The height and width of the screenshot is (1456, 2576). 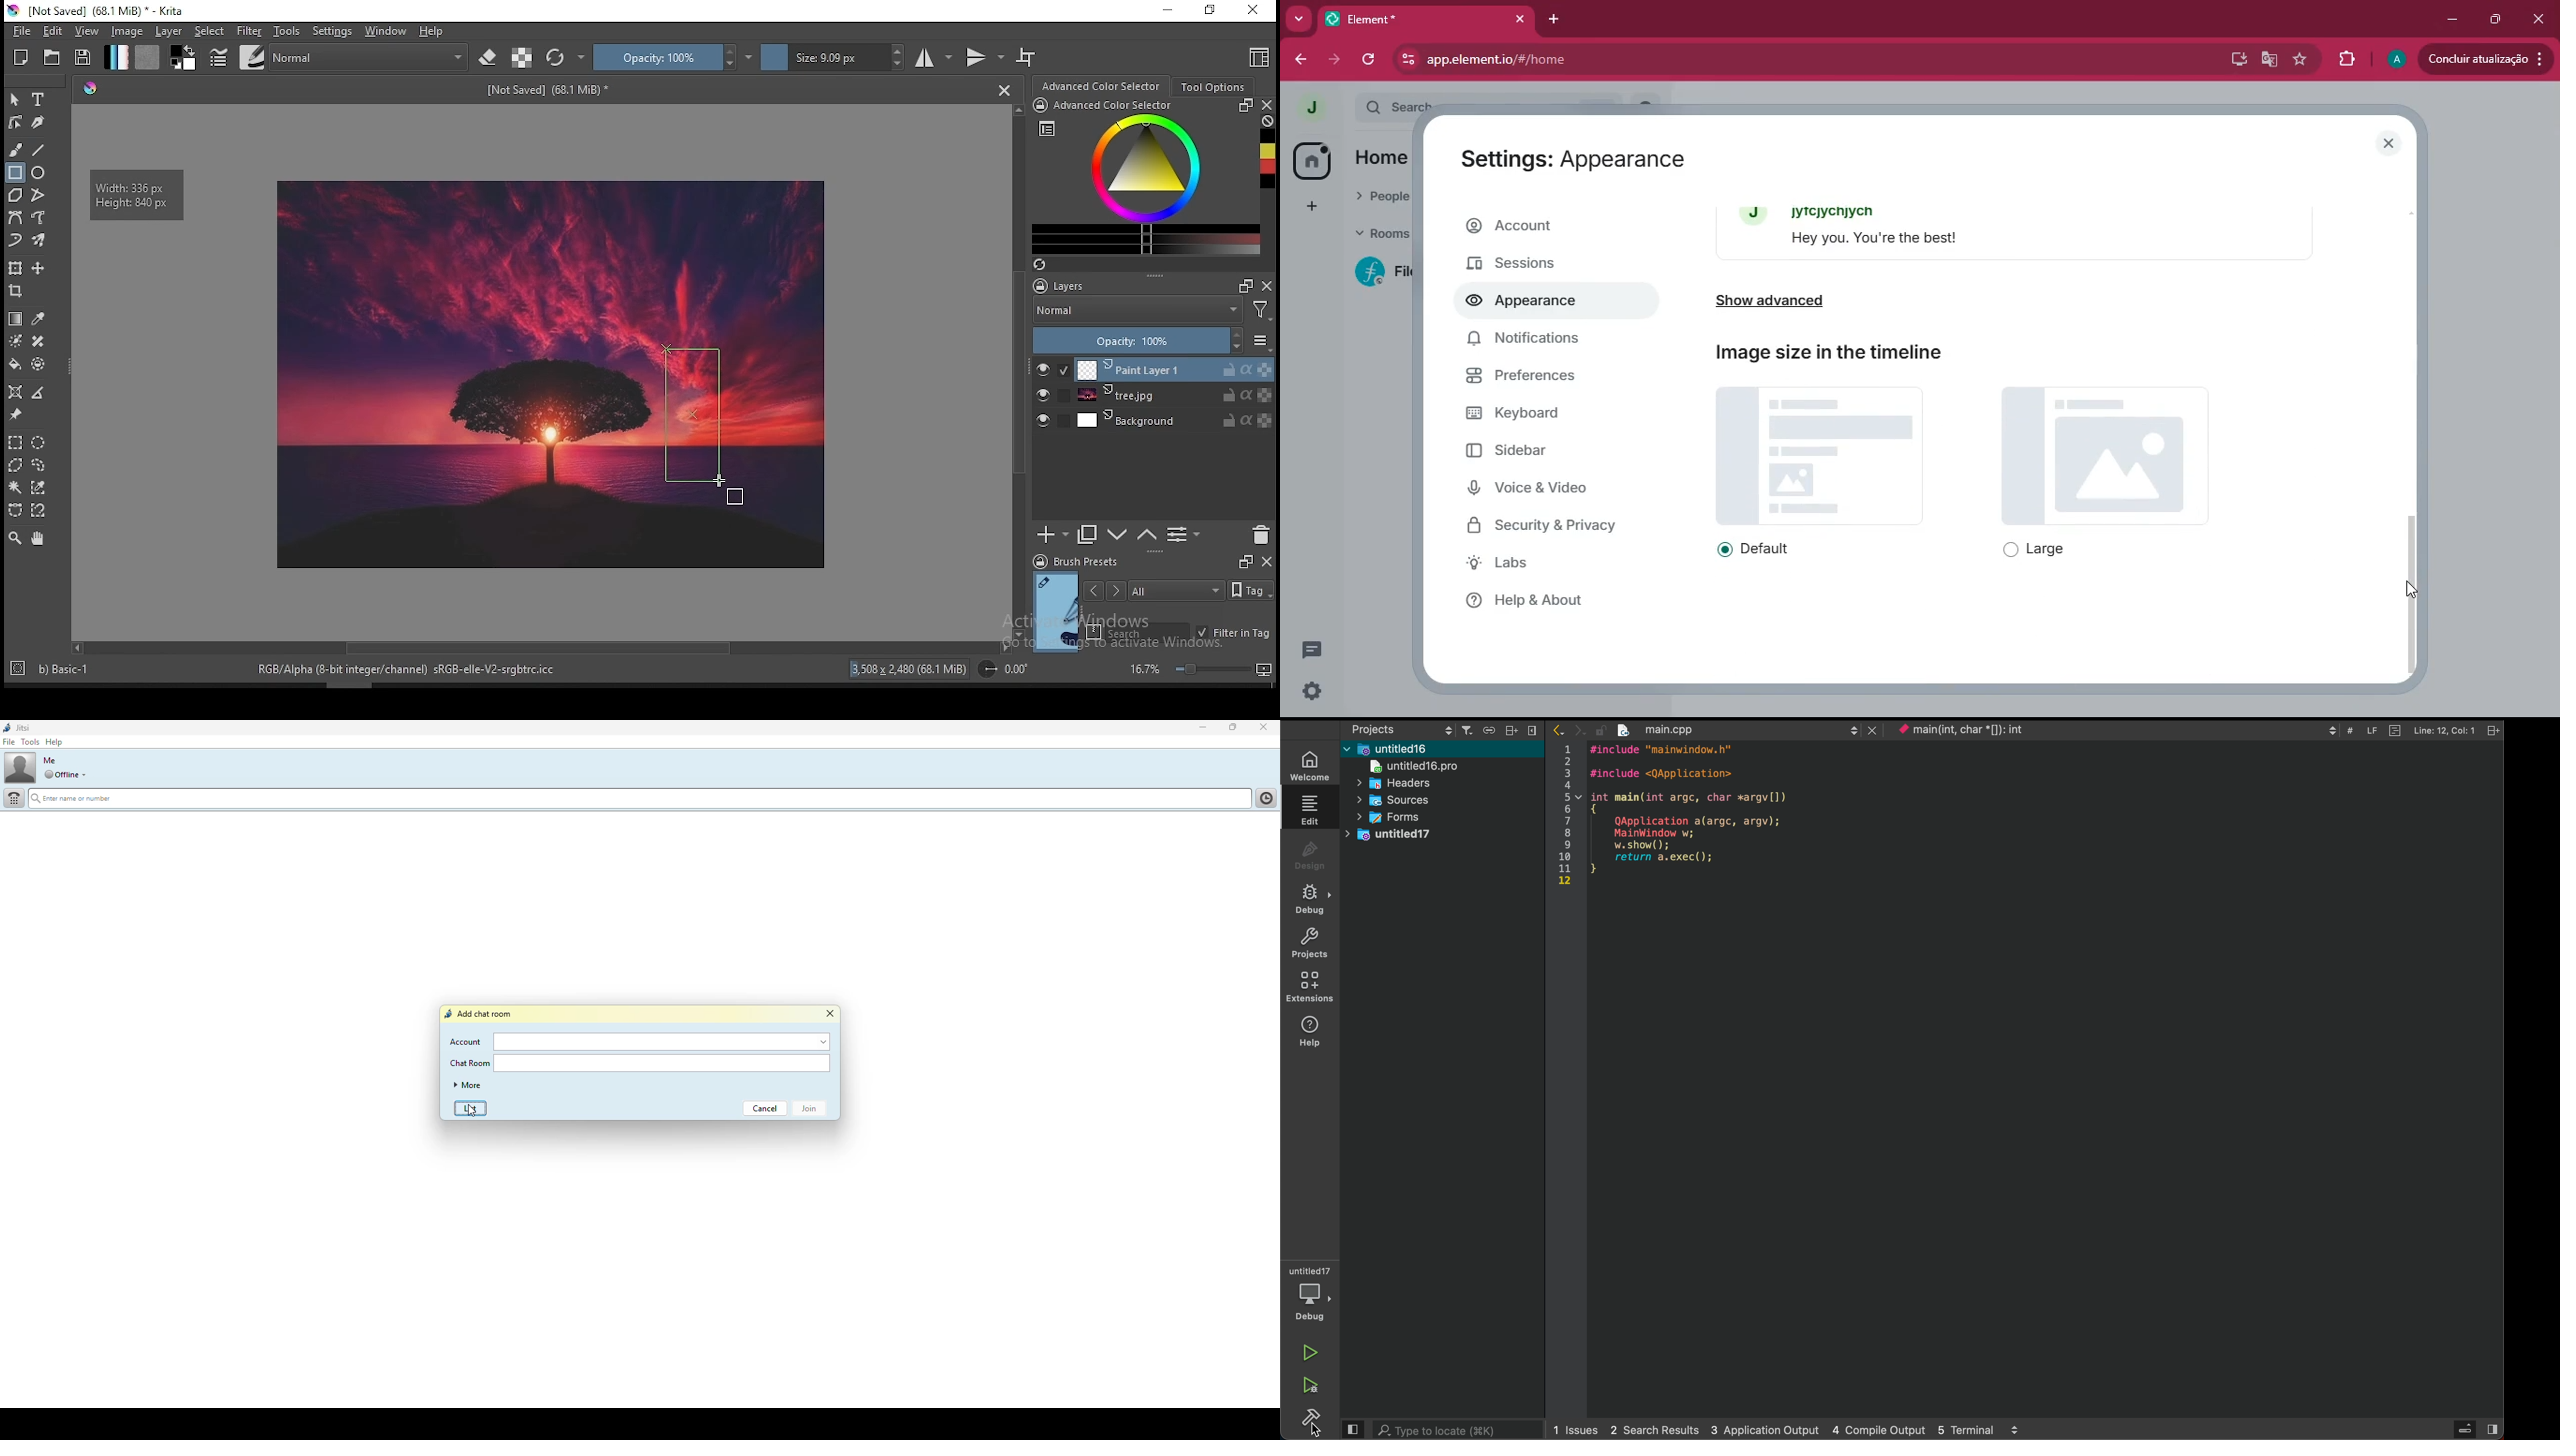 I want to click on tools, so click(x=31, y=741).